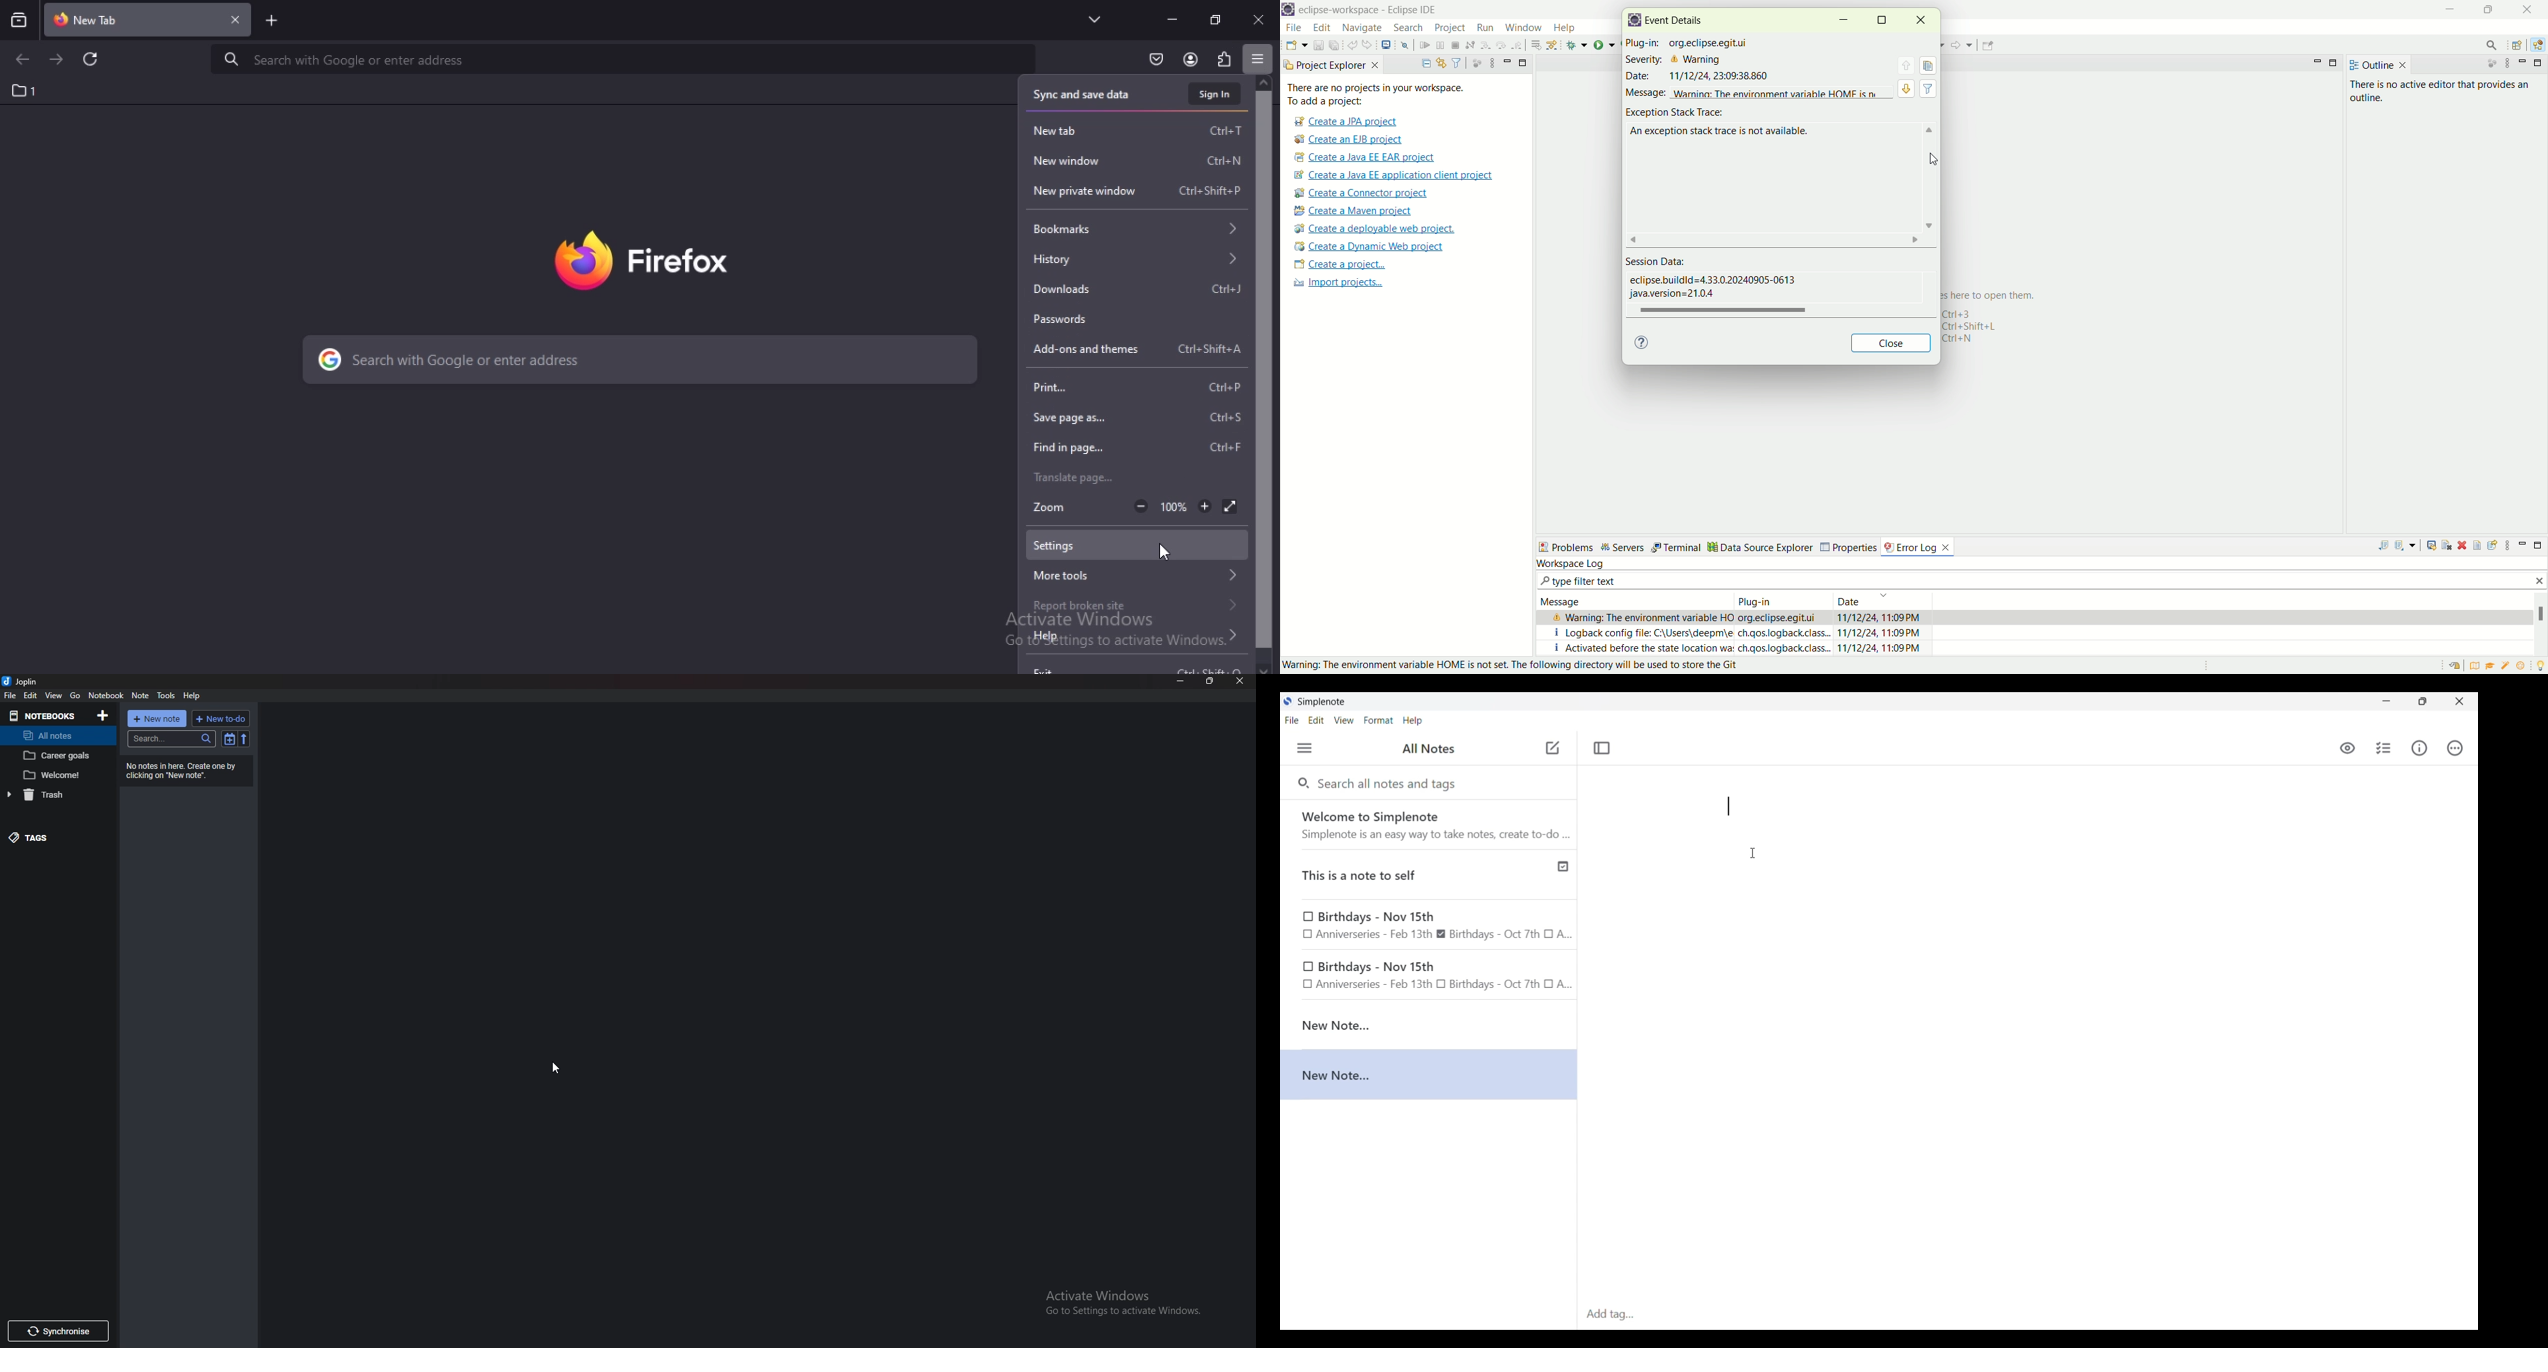 This screenshot has height=1372, width=2548. Describe the element at coordinates (139, 696) in the screenshot. I see `note` at that location.